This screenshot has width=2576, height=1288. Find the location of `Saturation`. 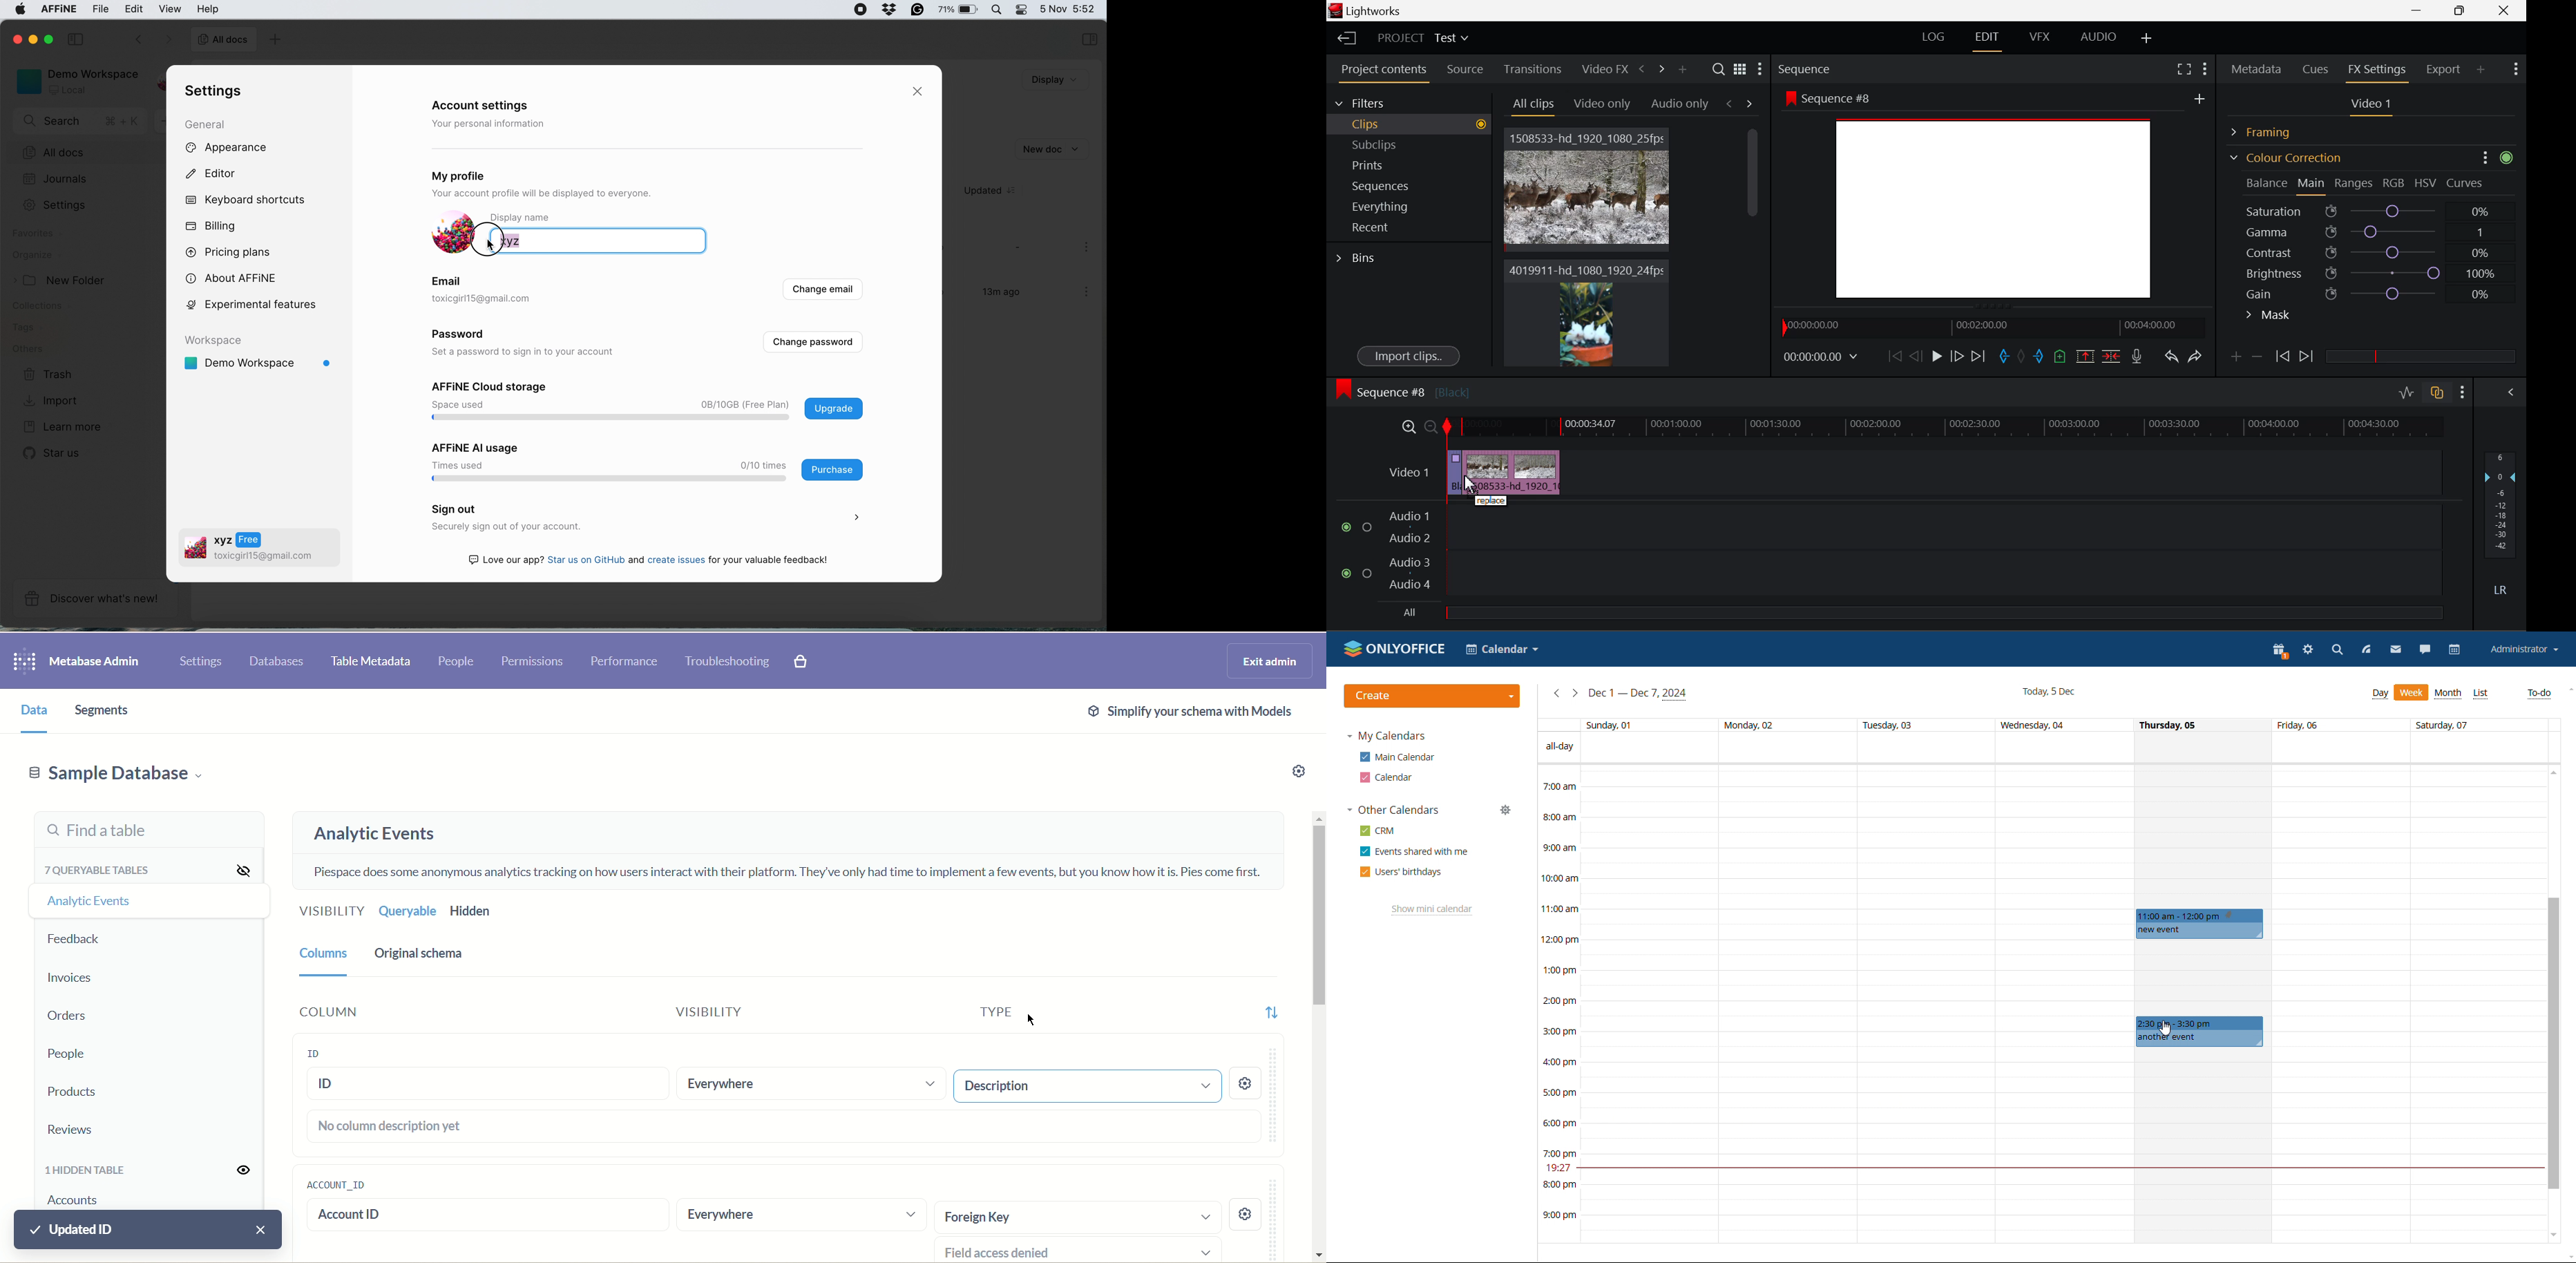

Saturation is located at coordinates (2370, 209).